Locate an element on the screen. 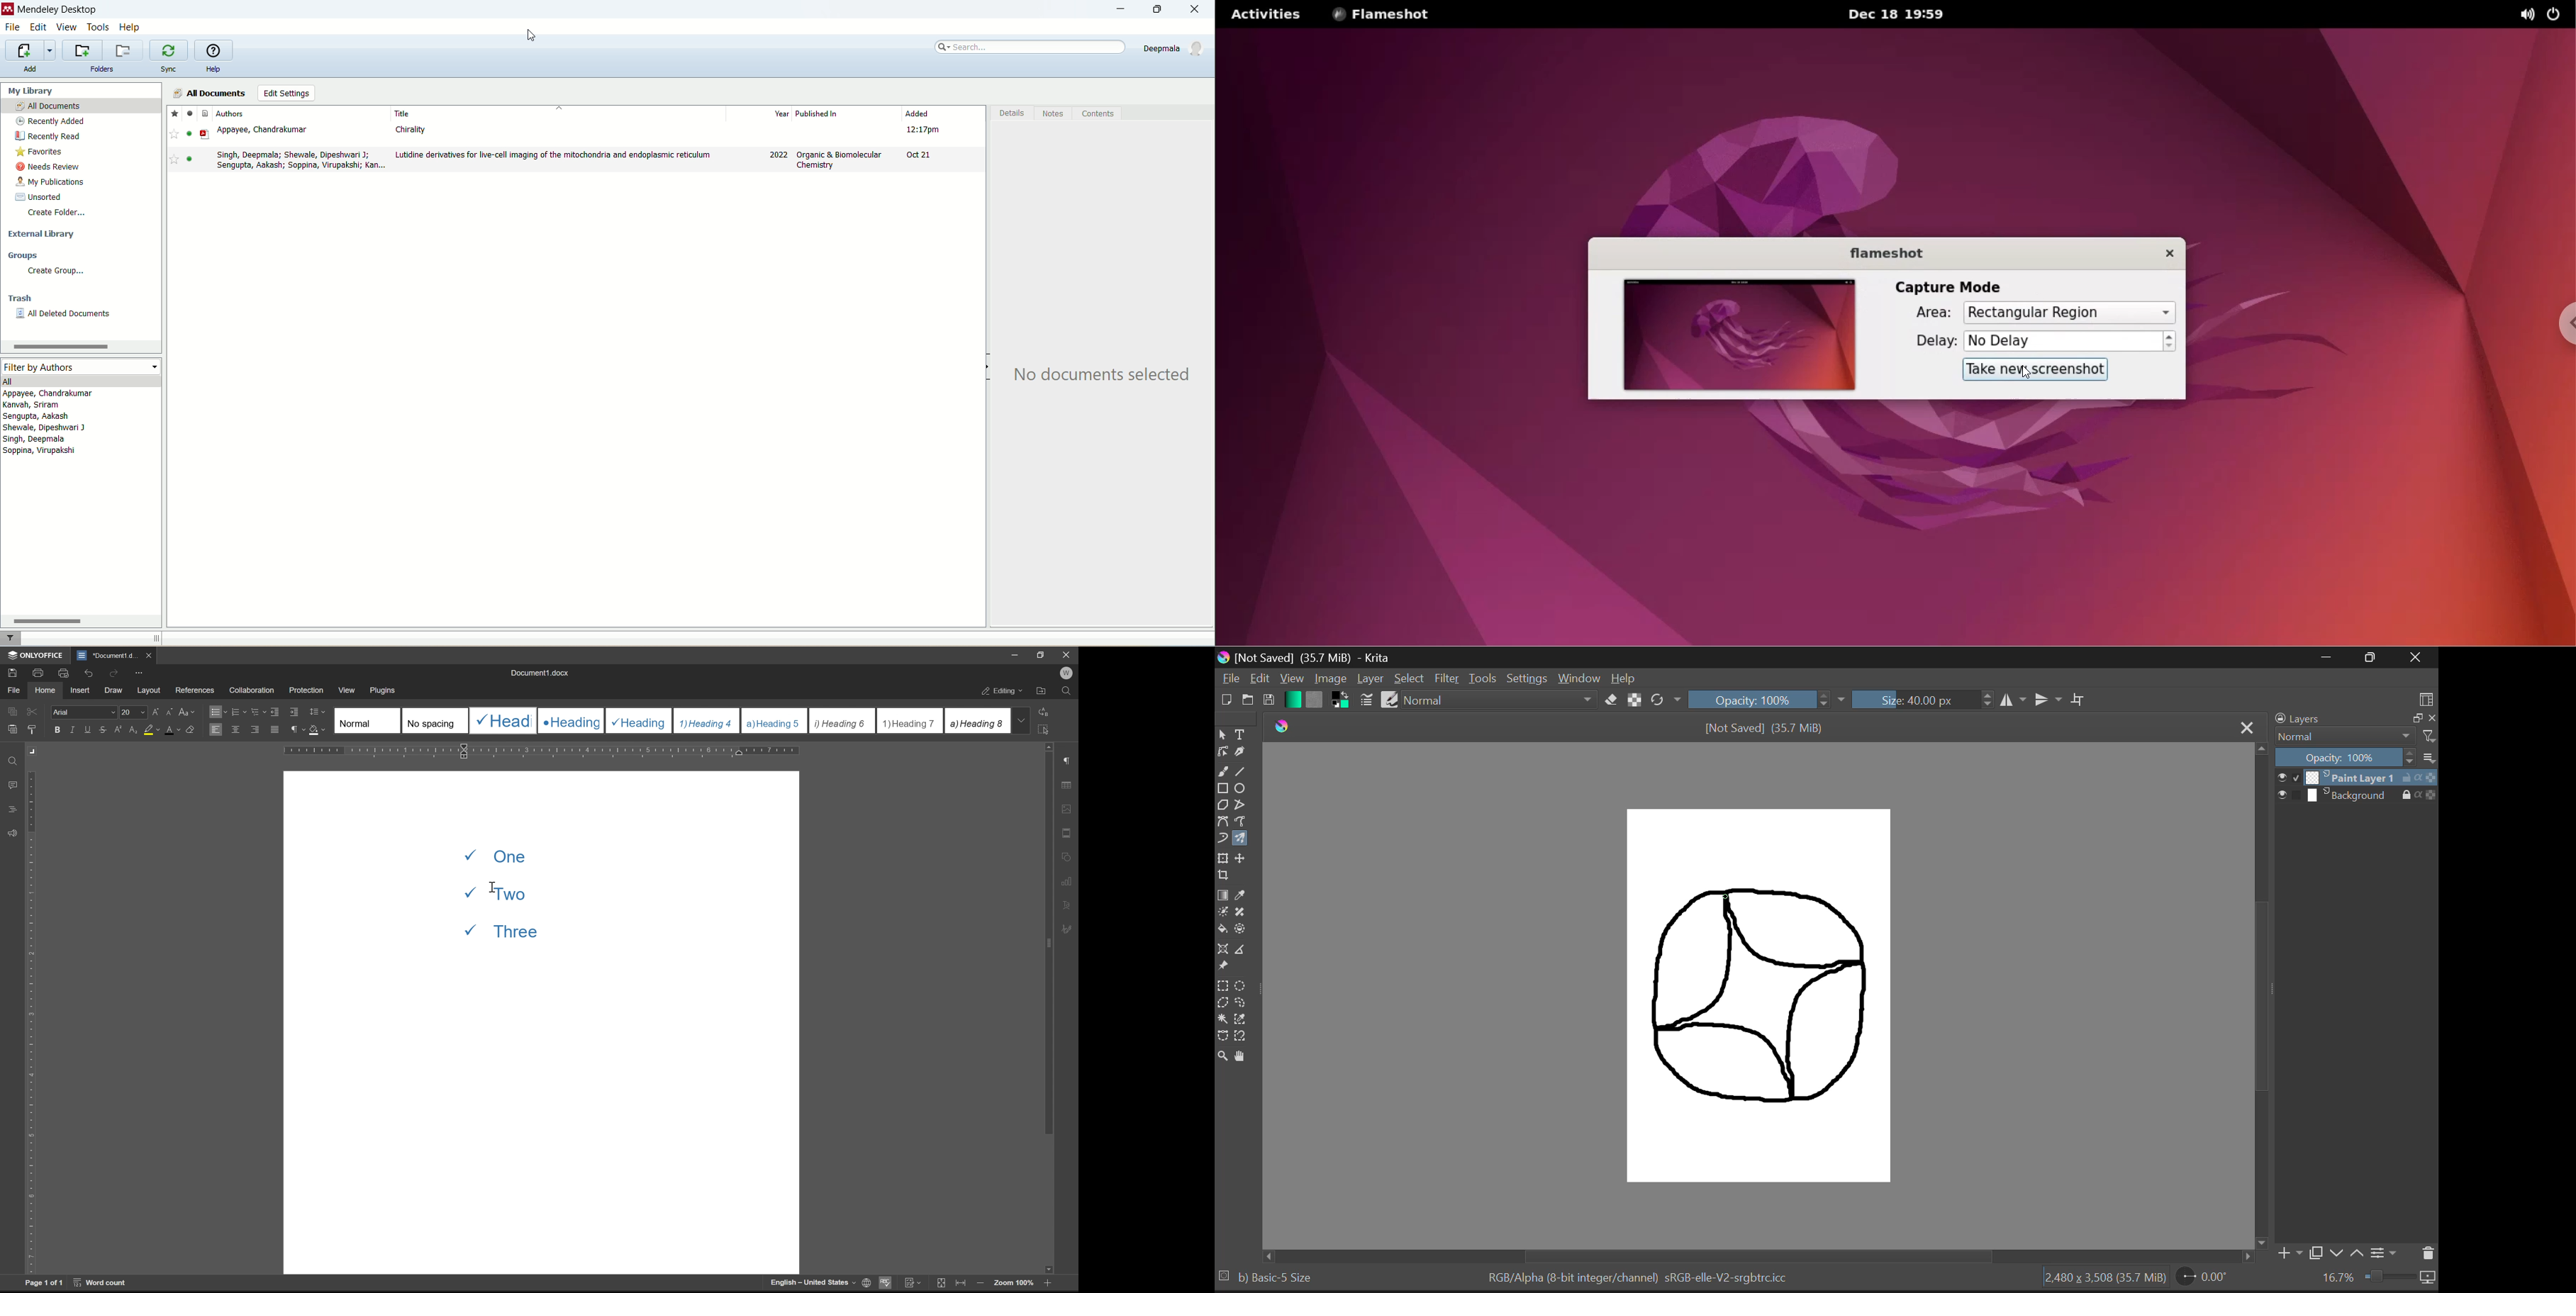 This screenshot has width=2576, height=1316. document1 is located at coordinates (107, 656).